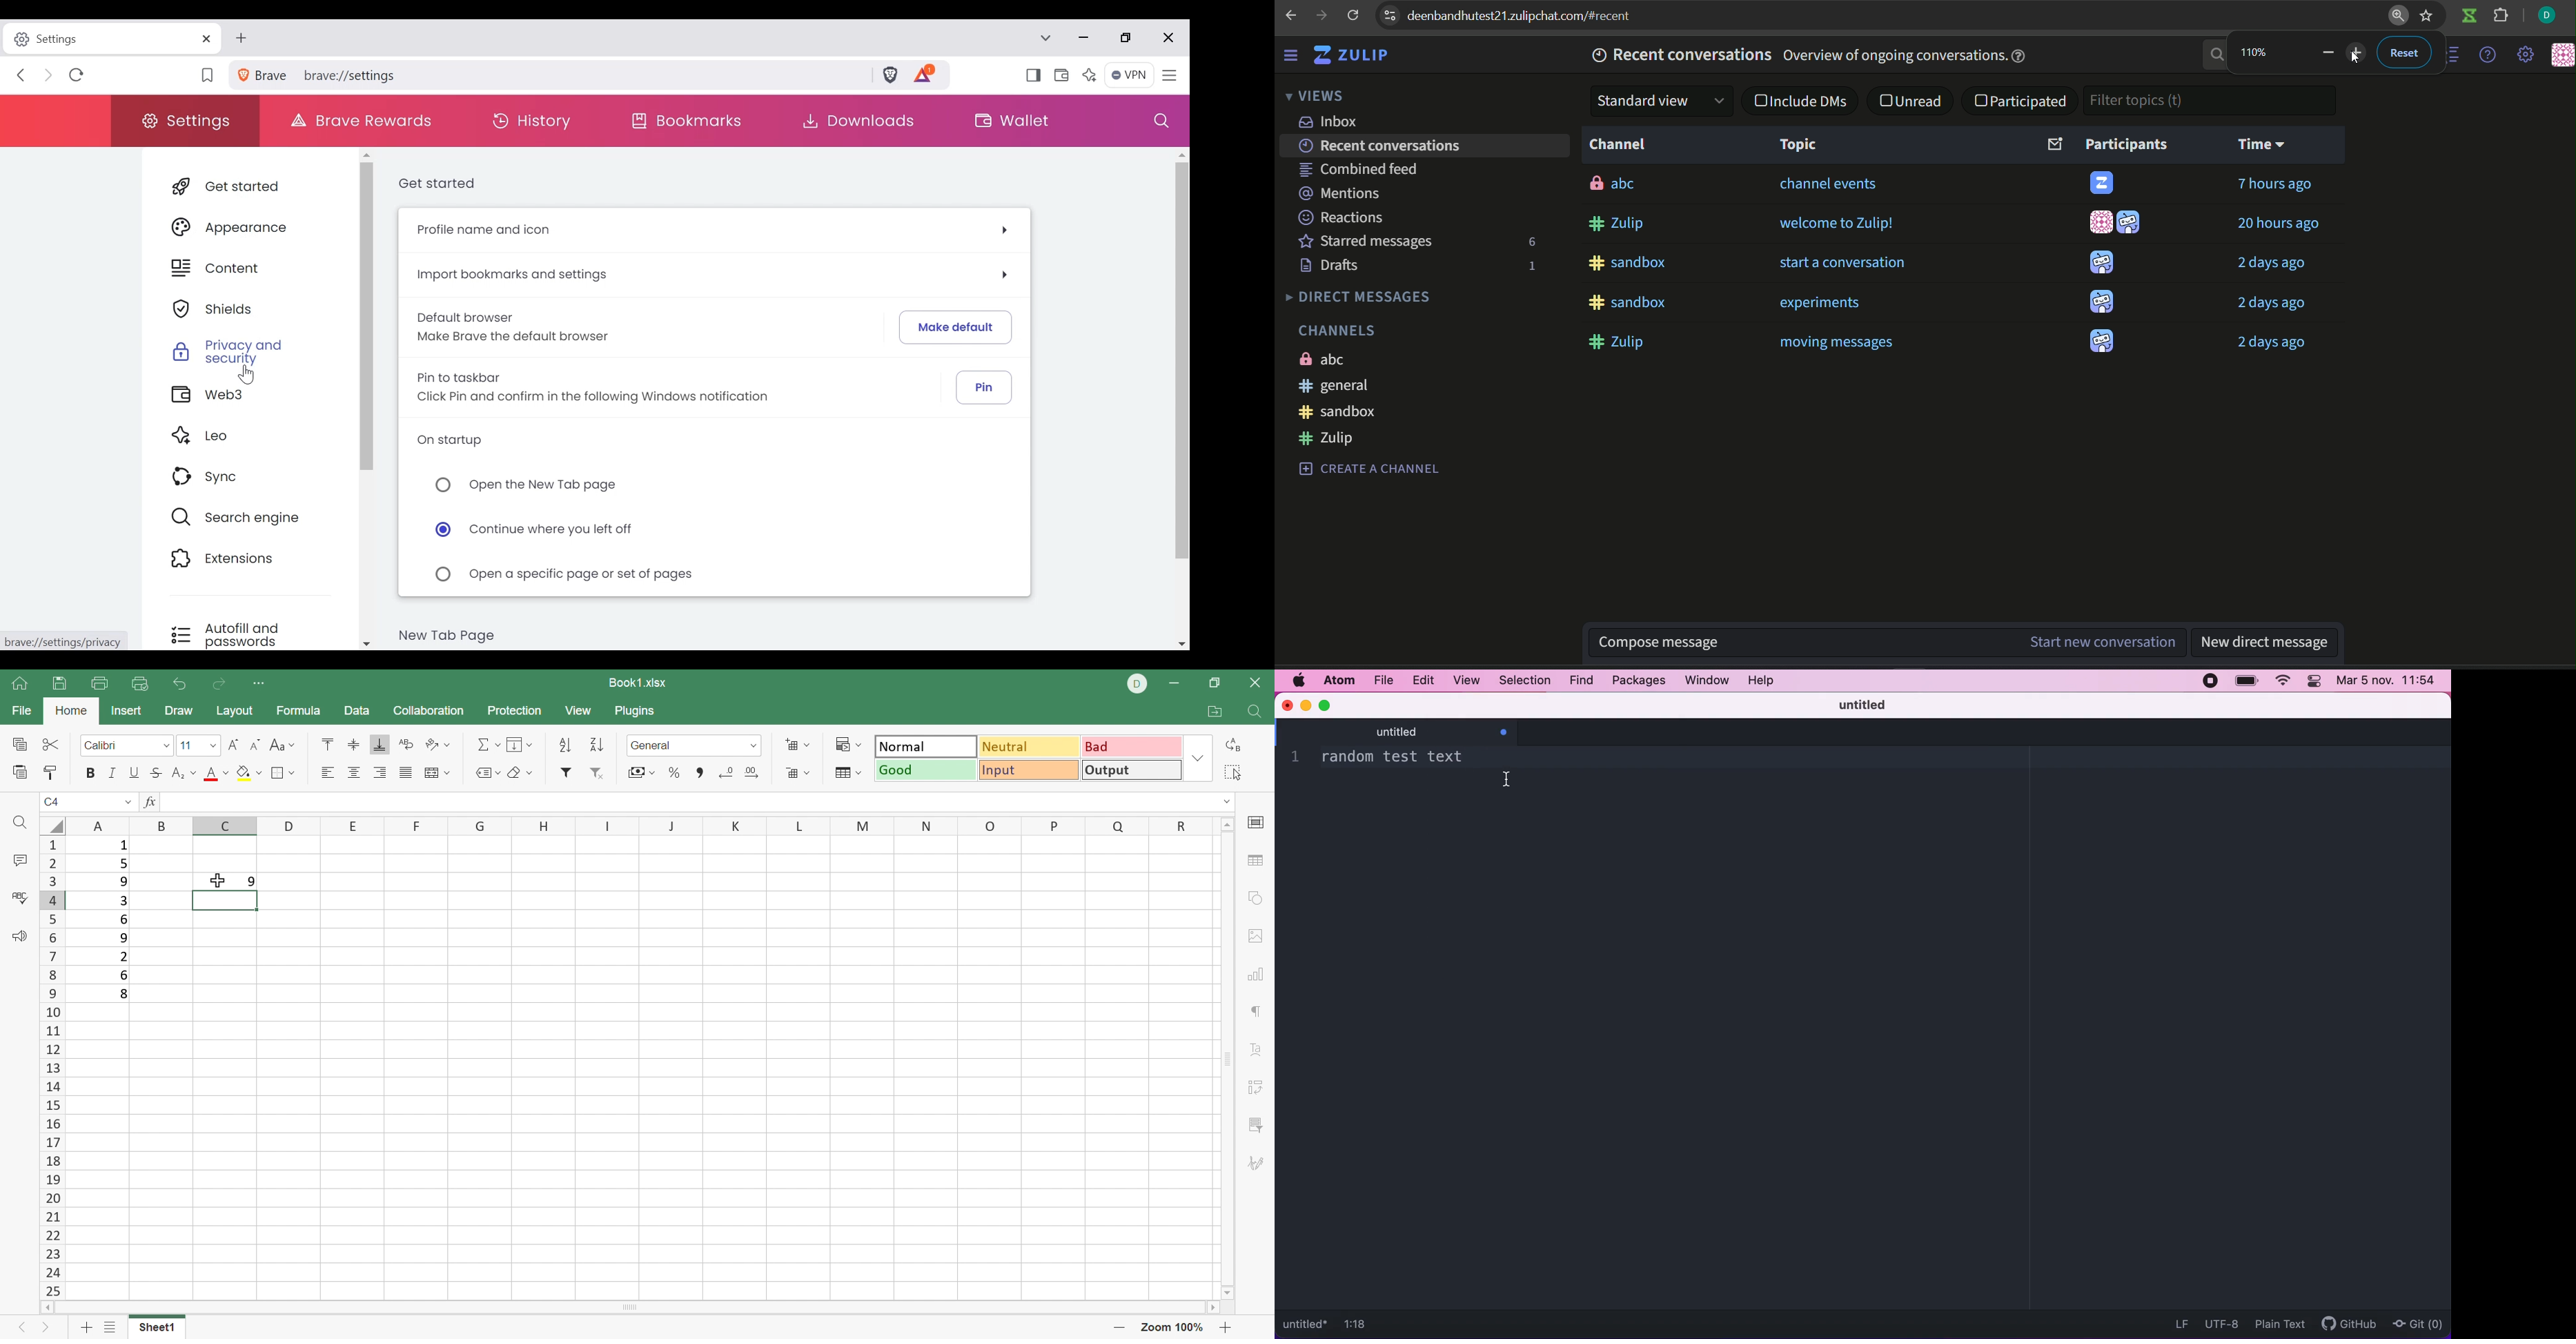  What do you see at coordinates (932, 76) in the screenshot?
I see `Tokens` at bounding box center [932, 76].